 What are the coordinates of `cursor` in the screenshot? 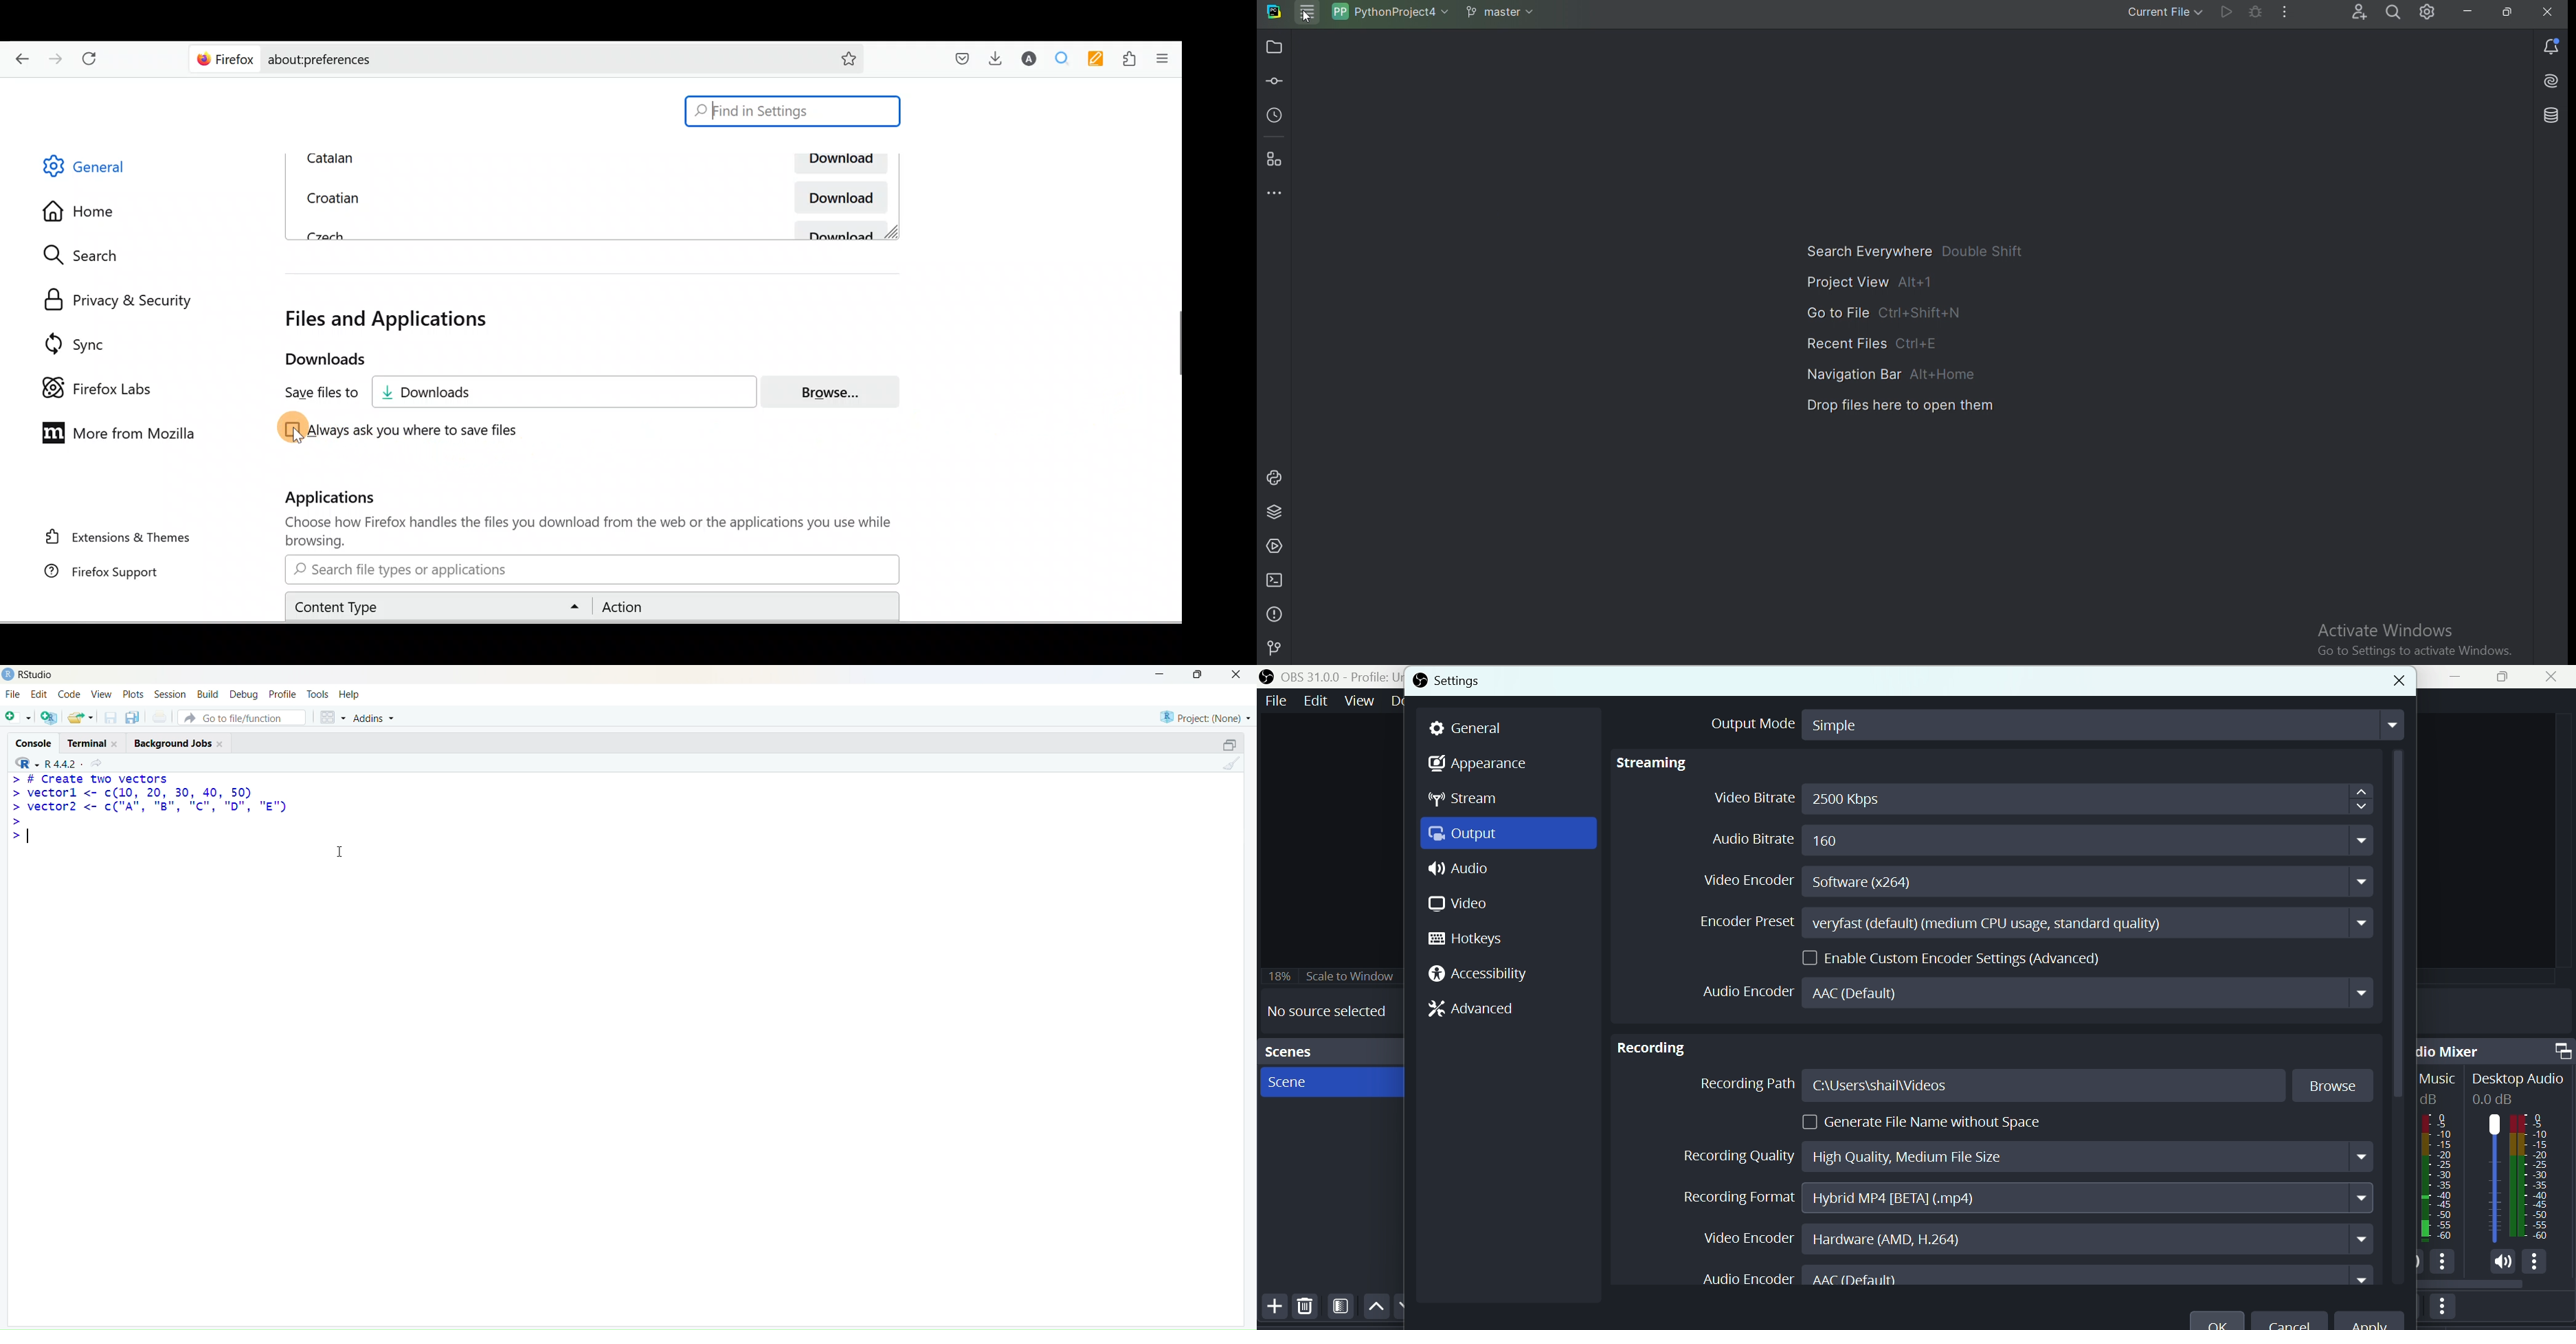 It's located at (299, 437).